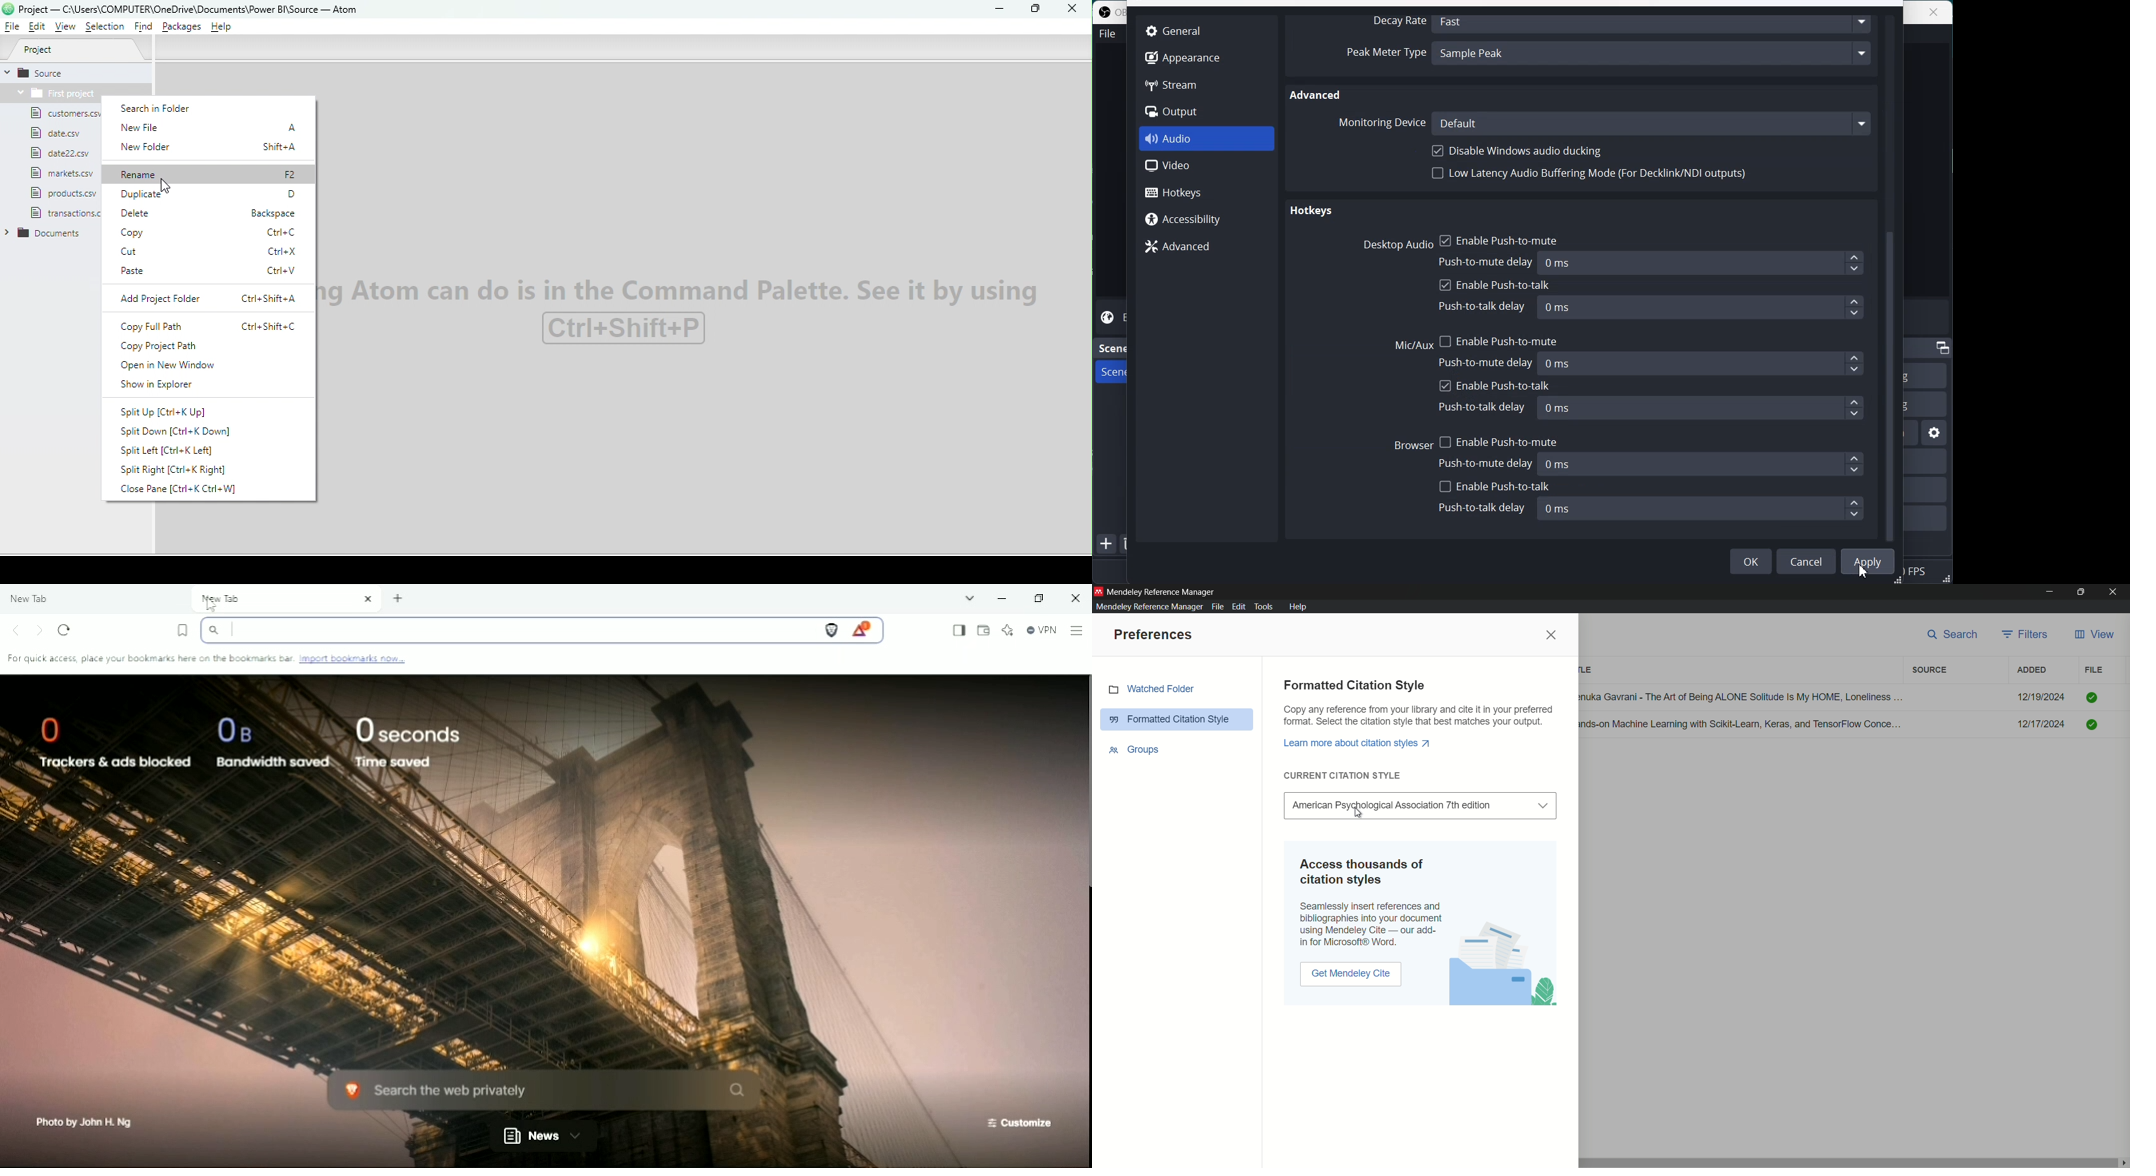  What do you see at coordinates (1652, 123) in the screenshot?
I see `Default` at bounding box center [1652, 123].